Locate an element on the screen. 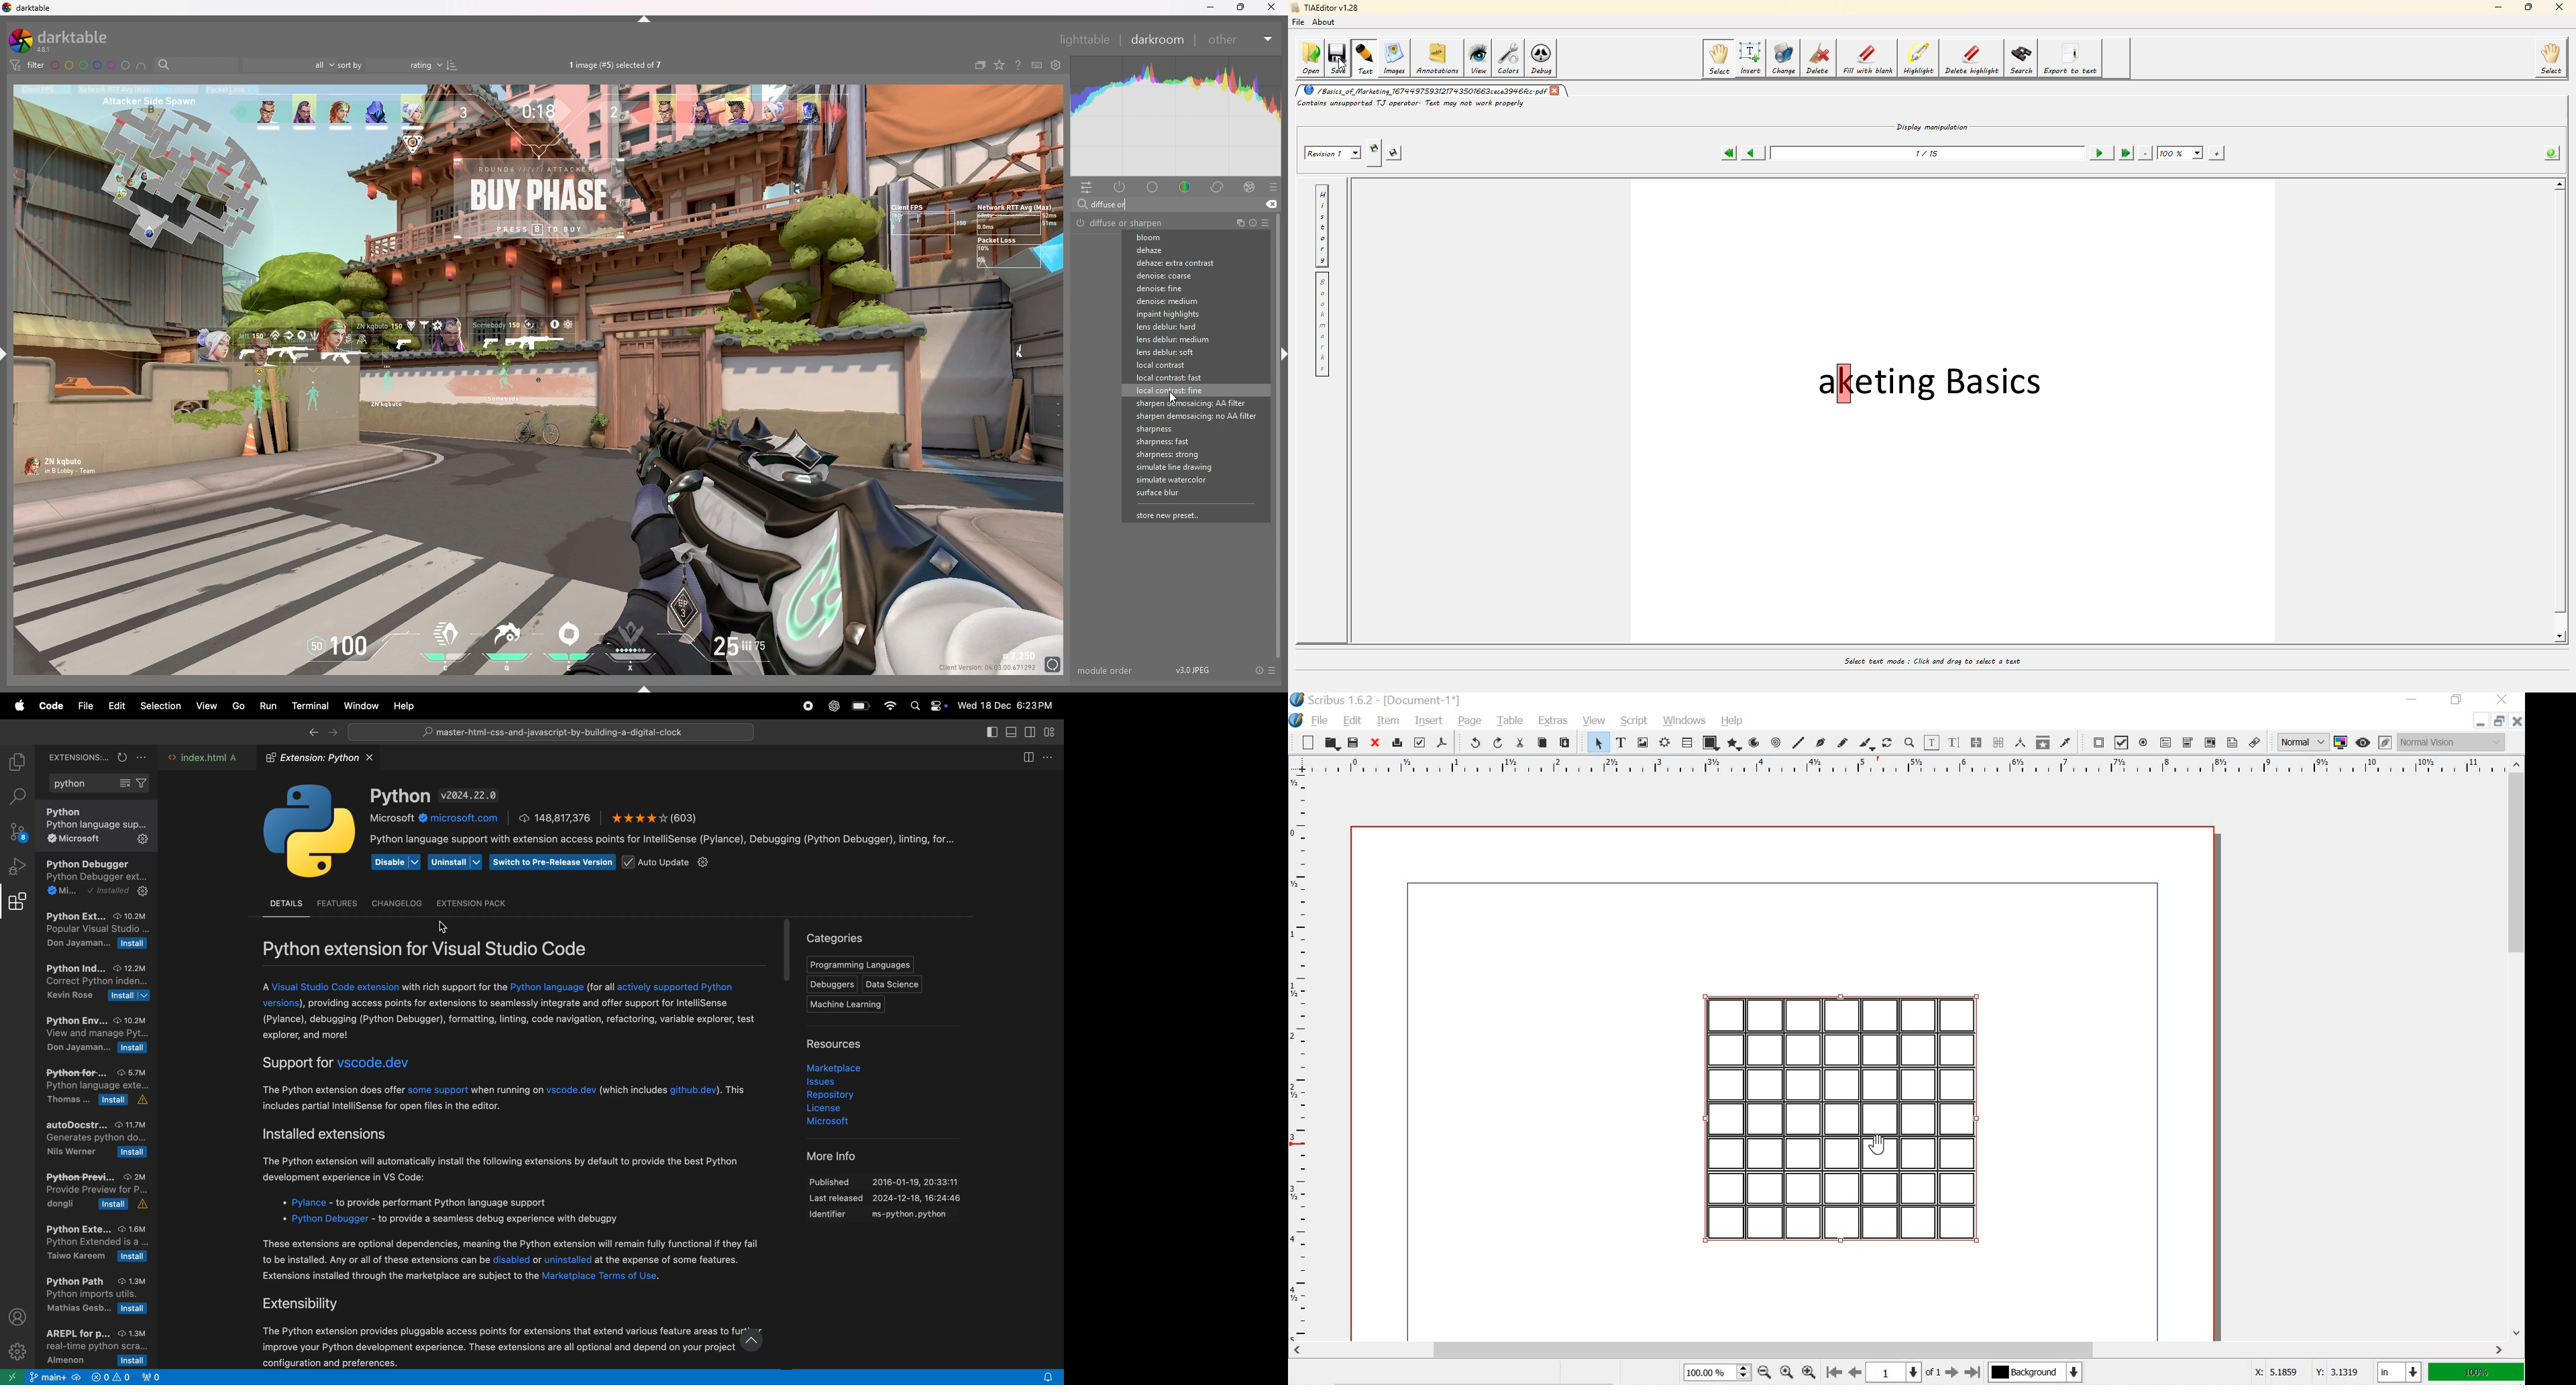 This screenshot has height=1400, width=2576. zoom in is located at coordinates (1809, 1371).